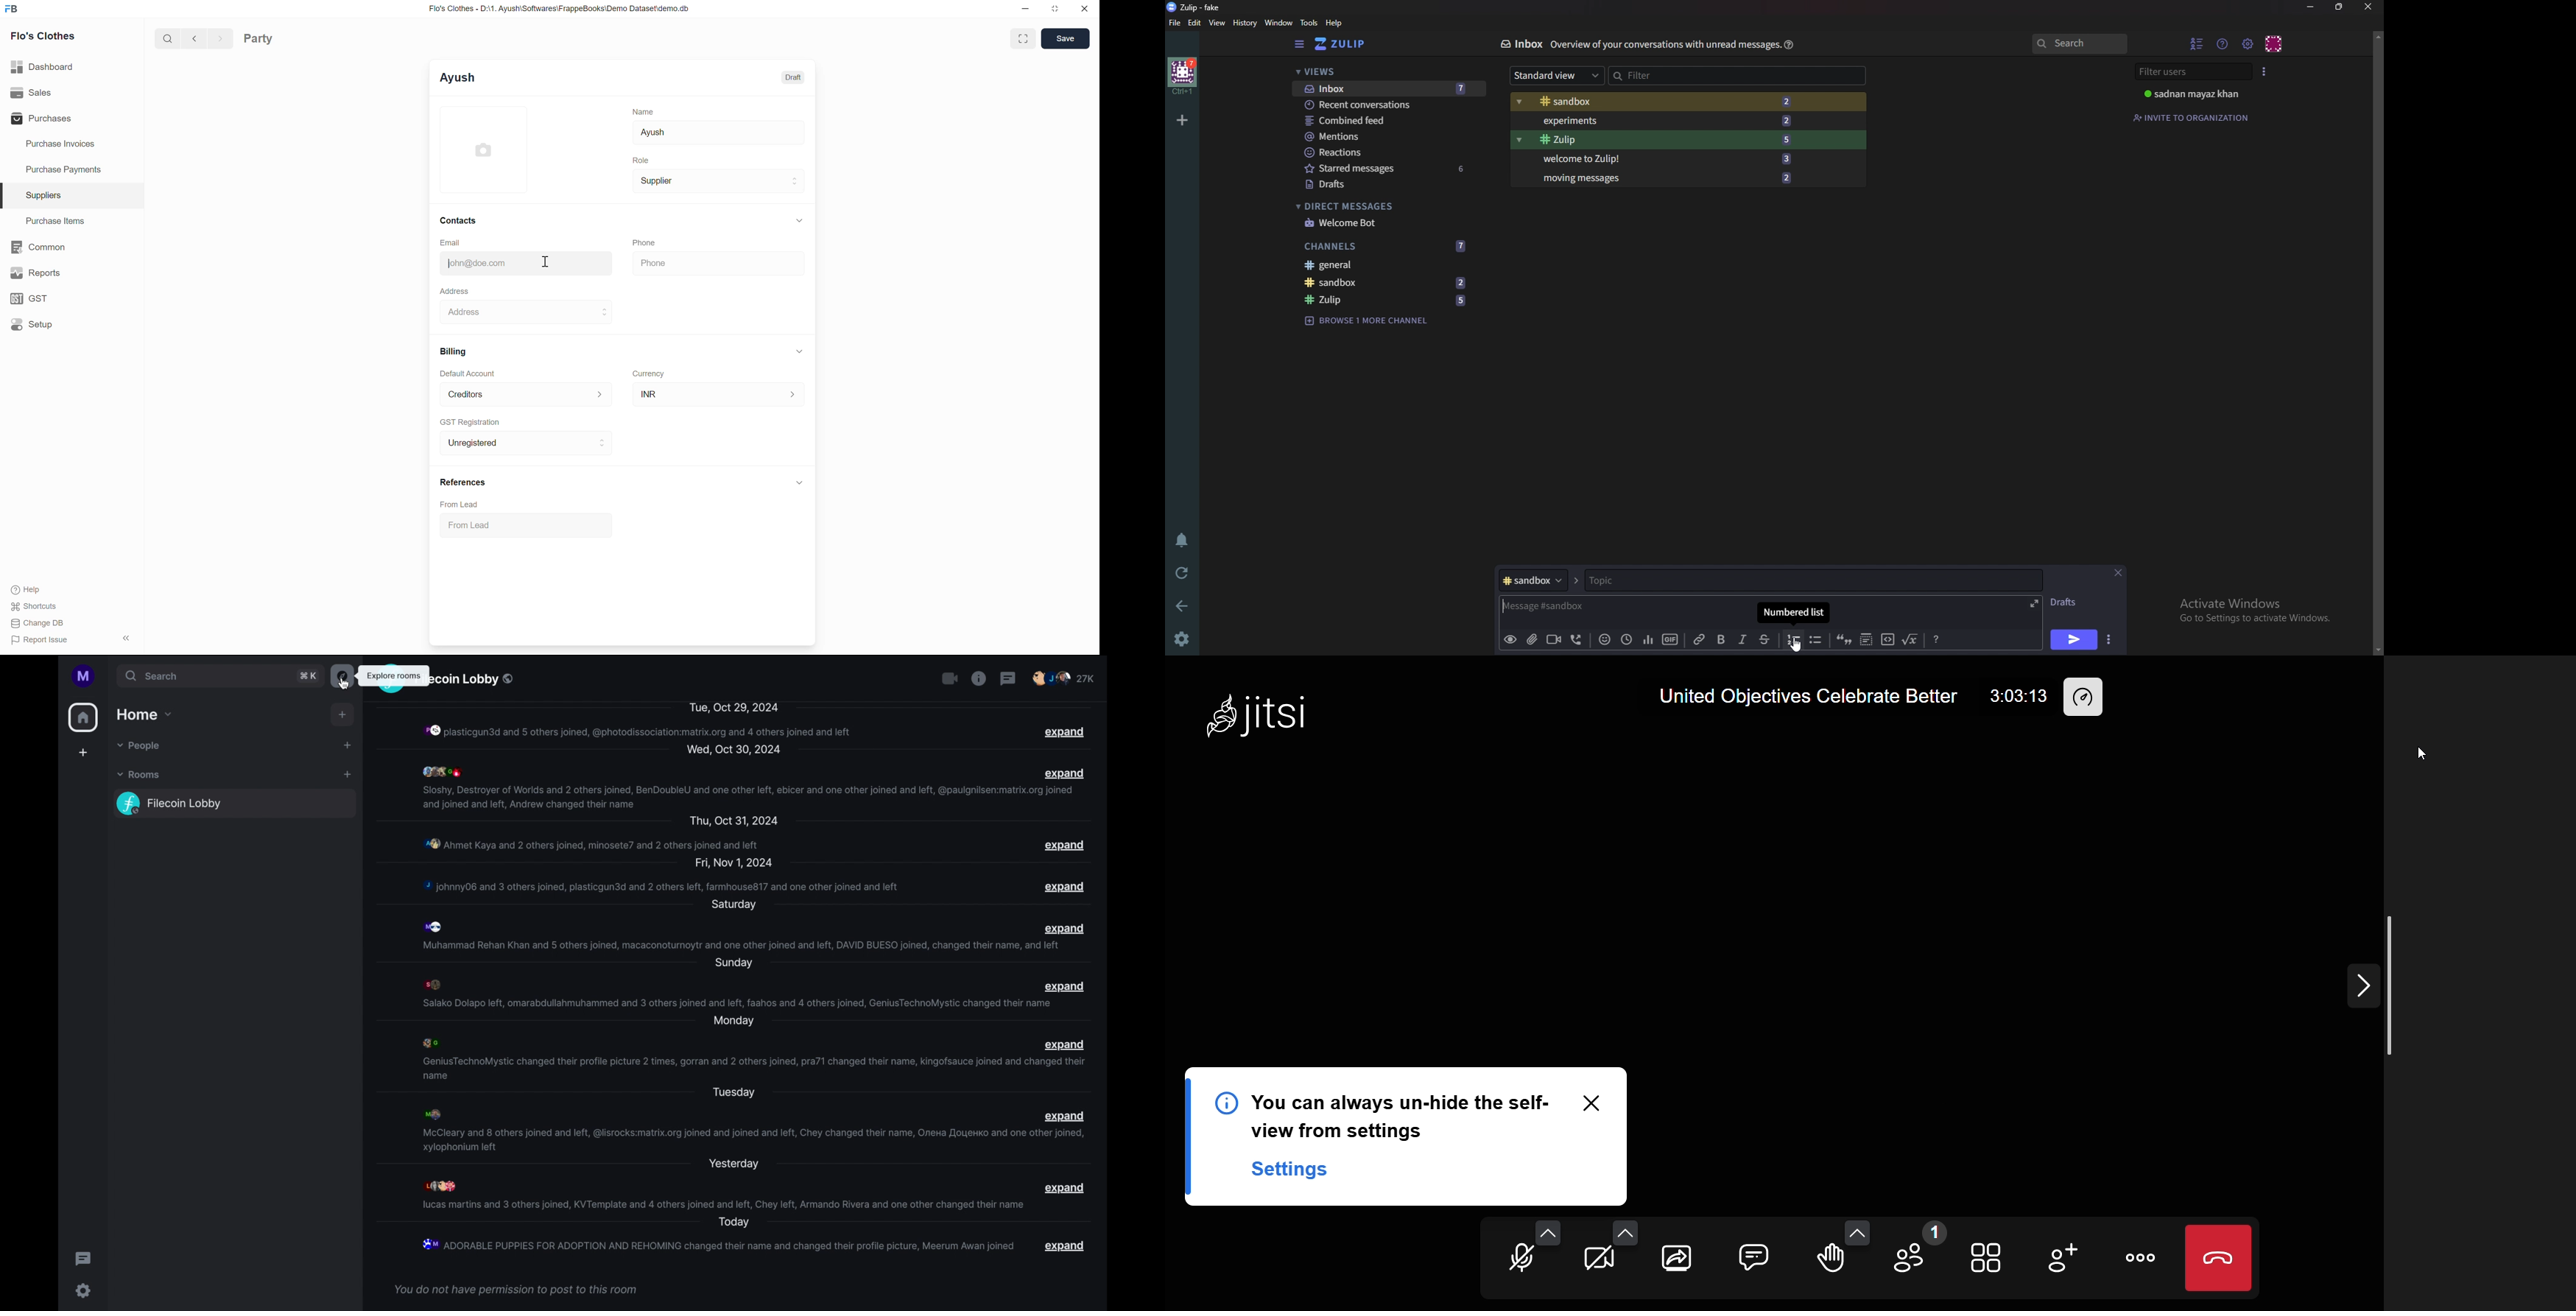  Describe the element at coordinates (1349, 44) in the screenshot. I see `Home view` at that location.